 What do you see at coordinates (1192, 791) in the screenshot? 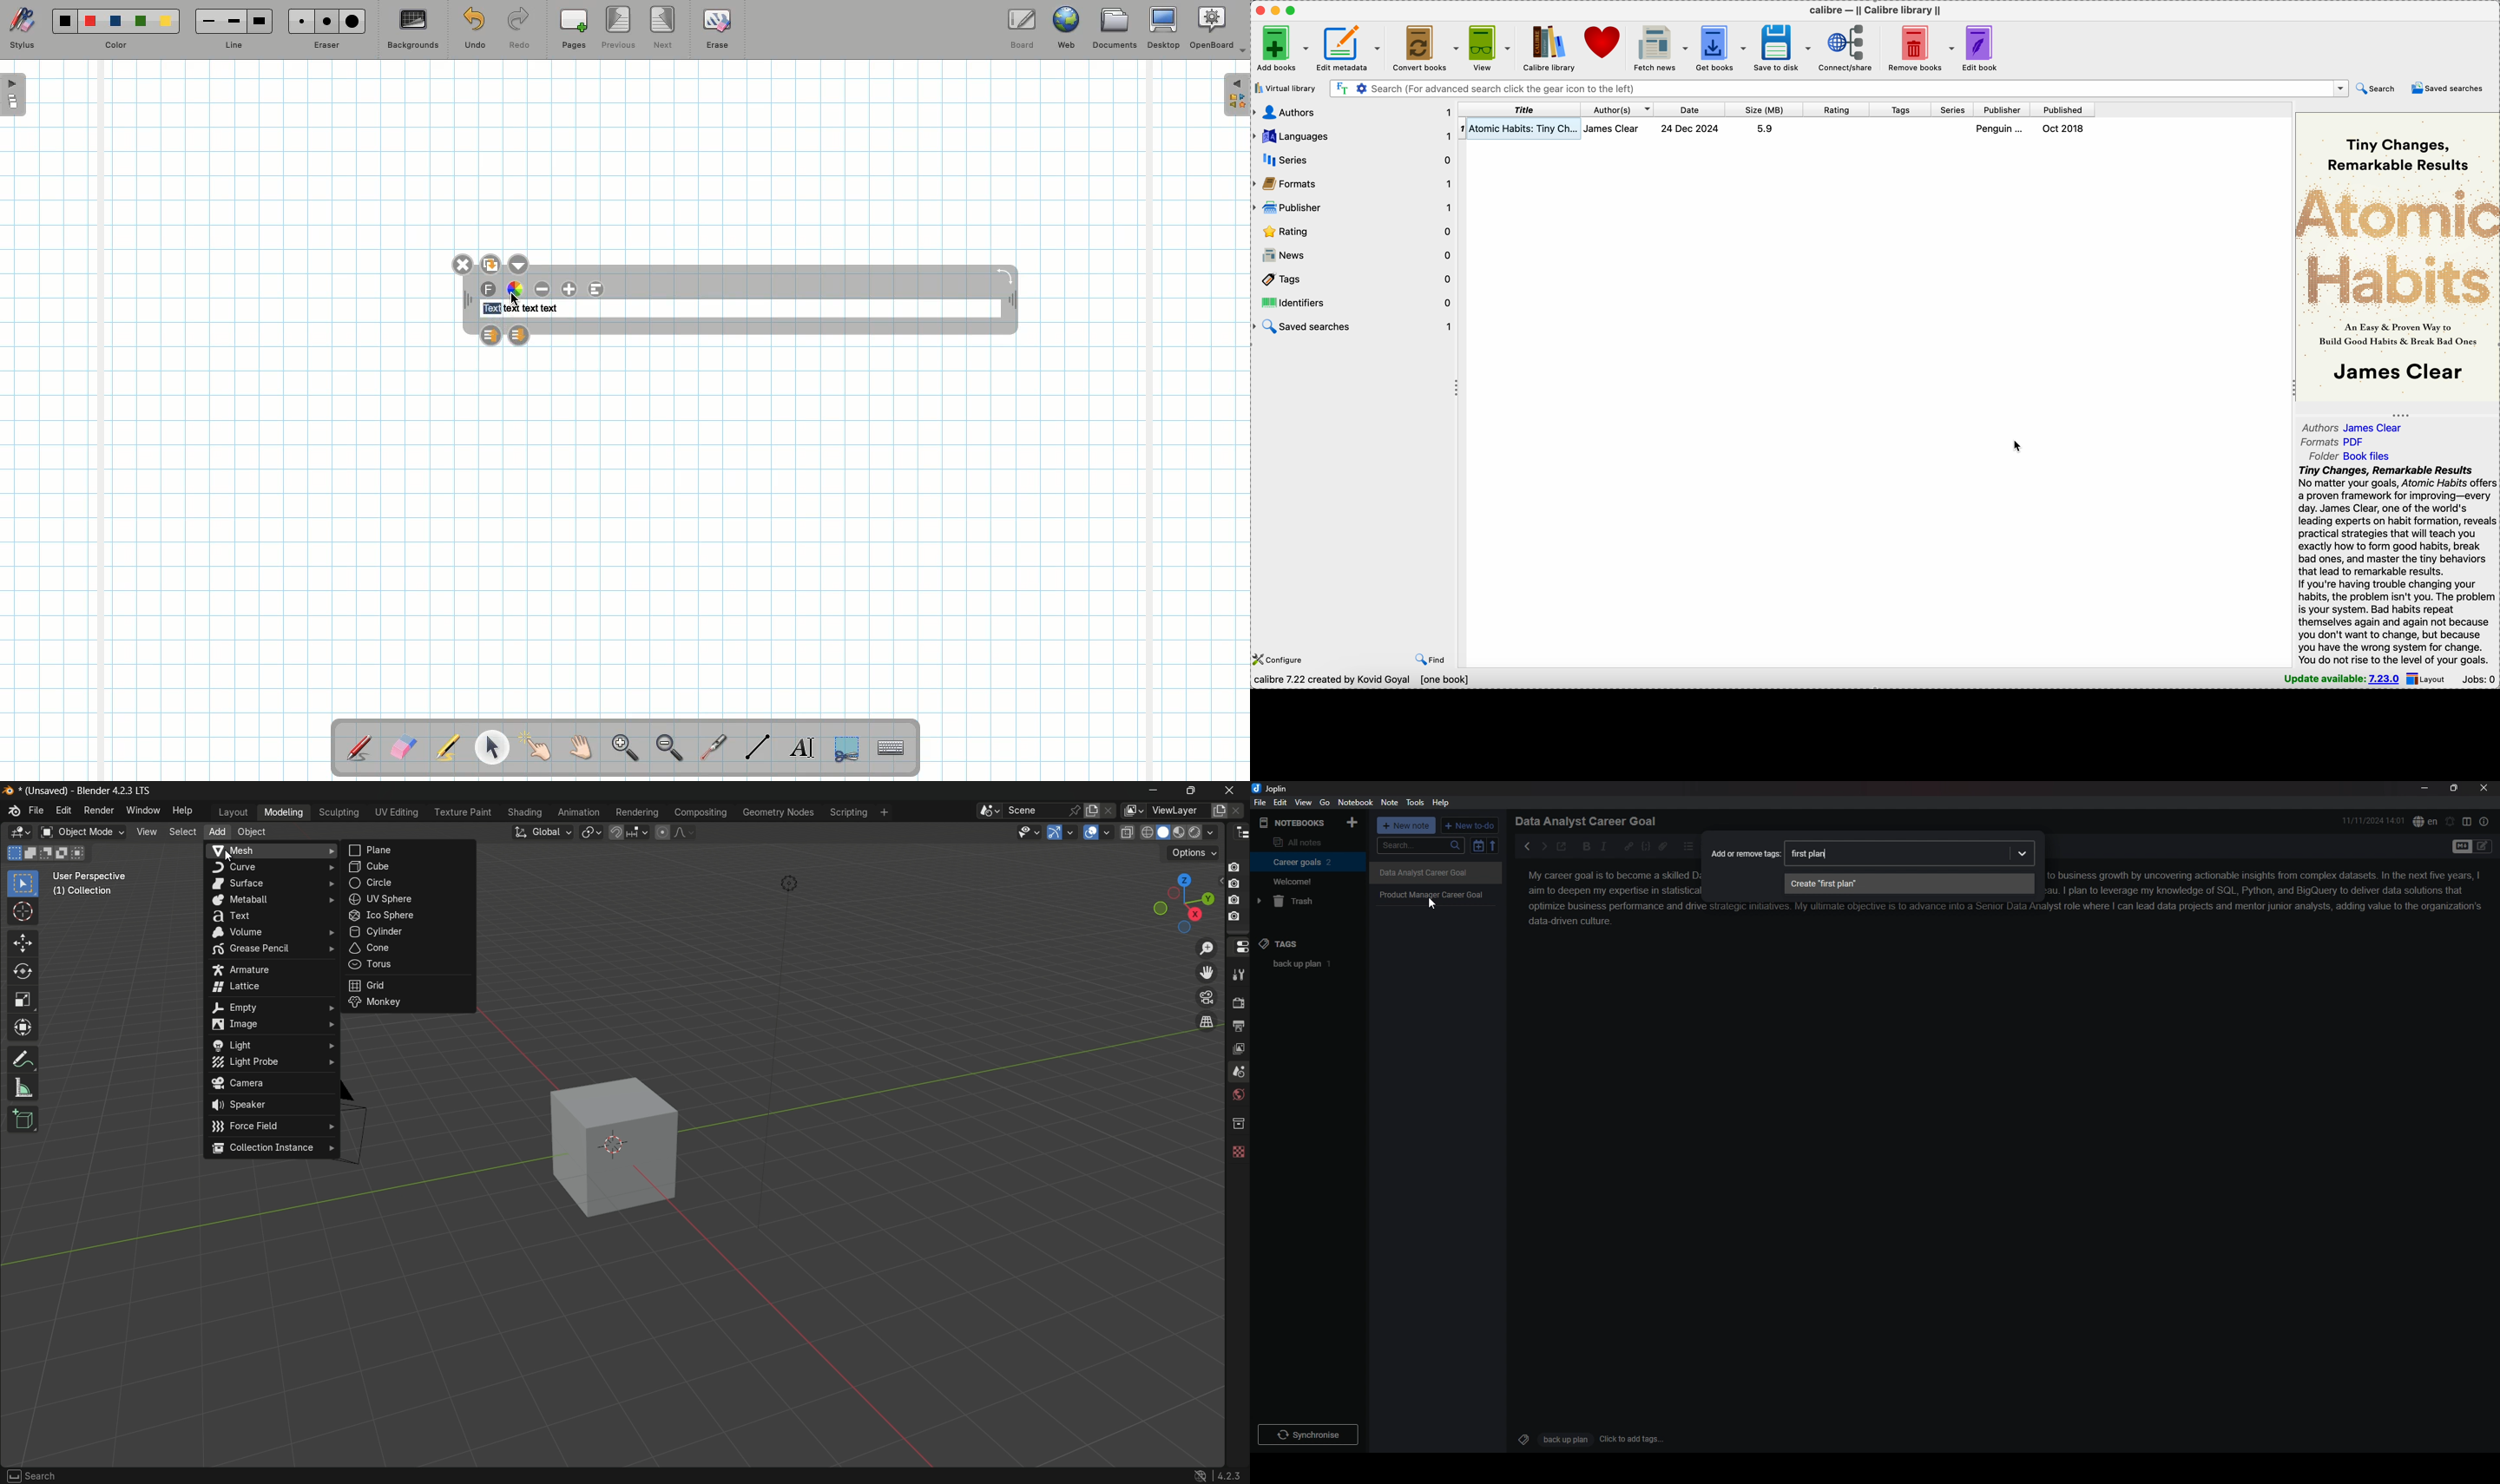
I see `maximize or restore` at bounding box center [1192, 791].